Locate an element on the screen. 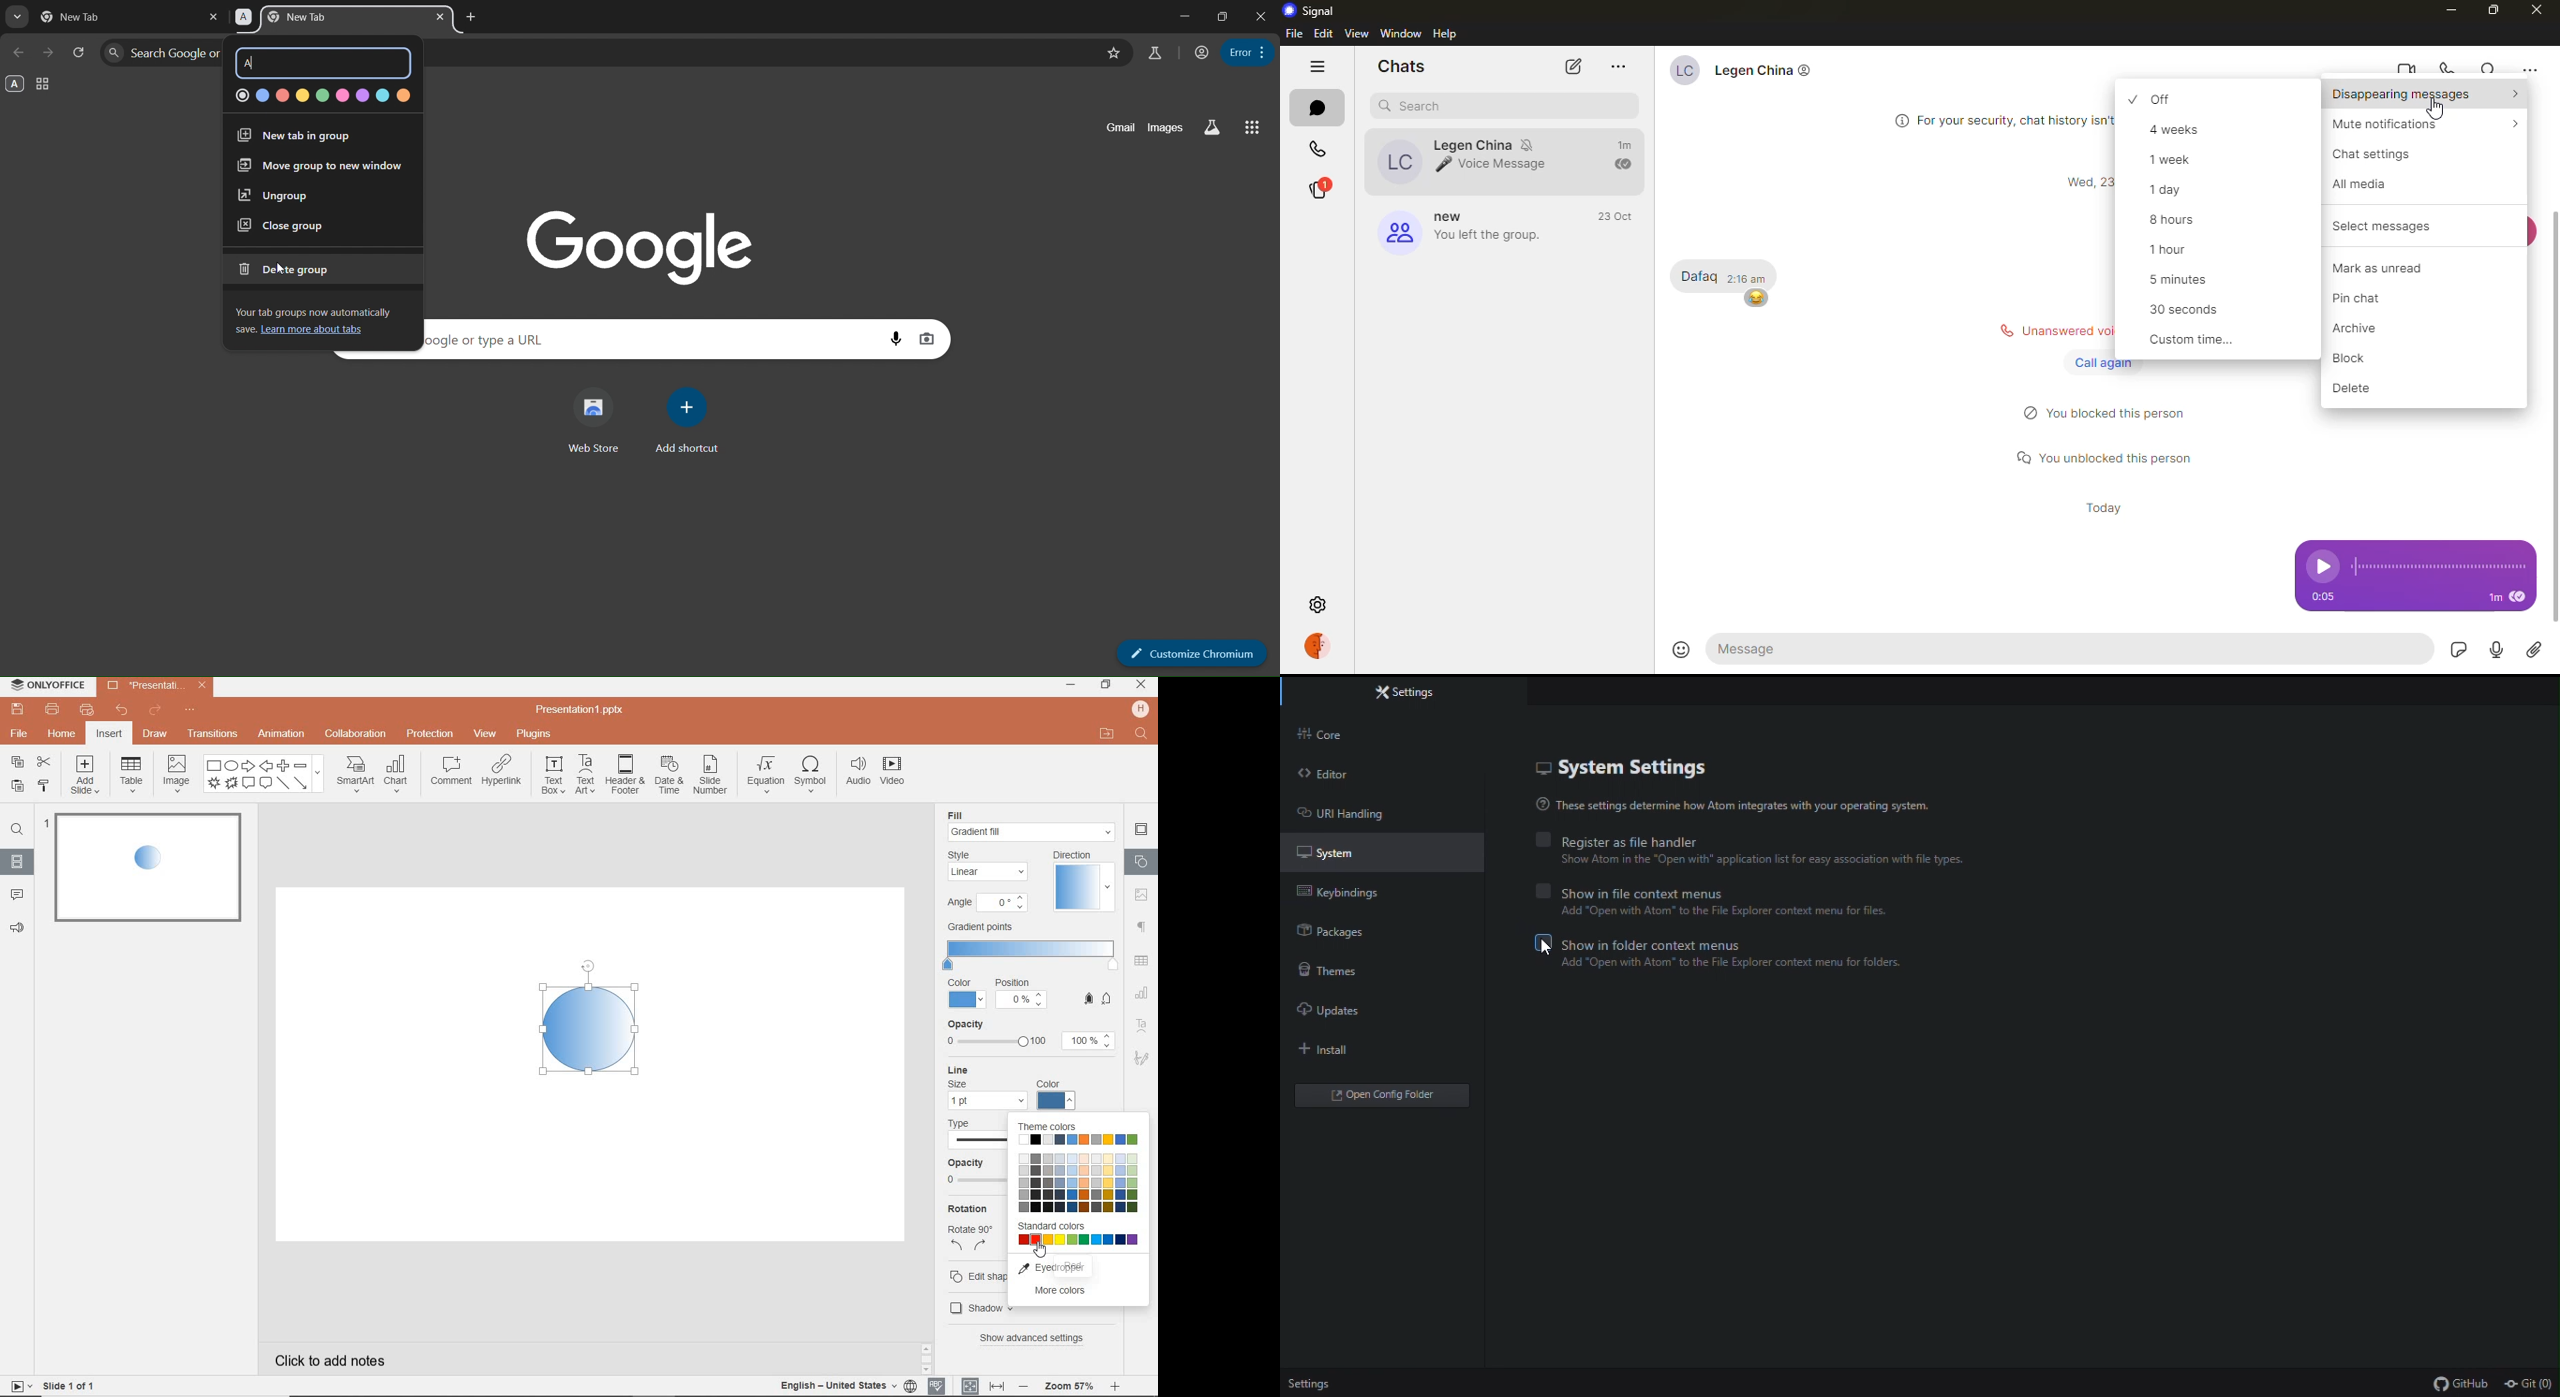 The height and width of the screenshot is (1400, 2576). line color is located at coordinates (1058, 1099).